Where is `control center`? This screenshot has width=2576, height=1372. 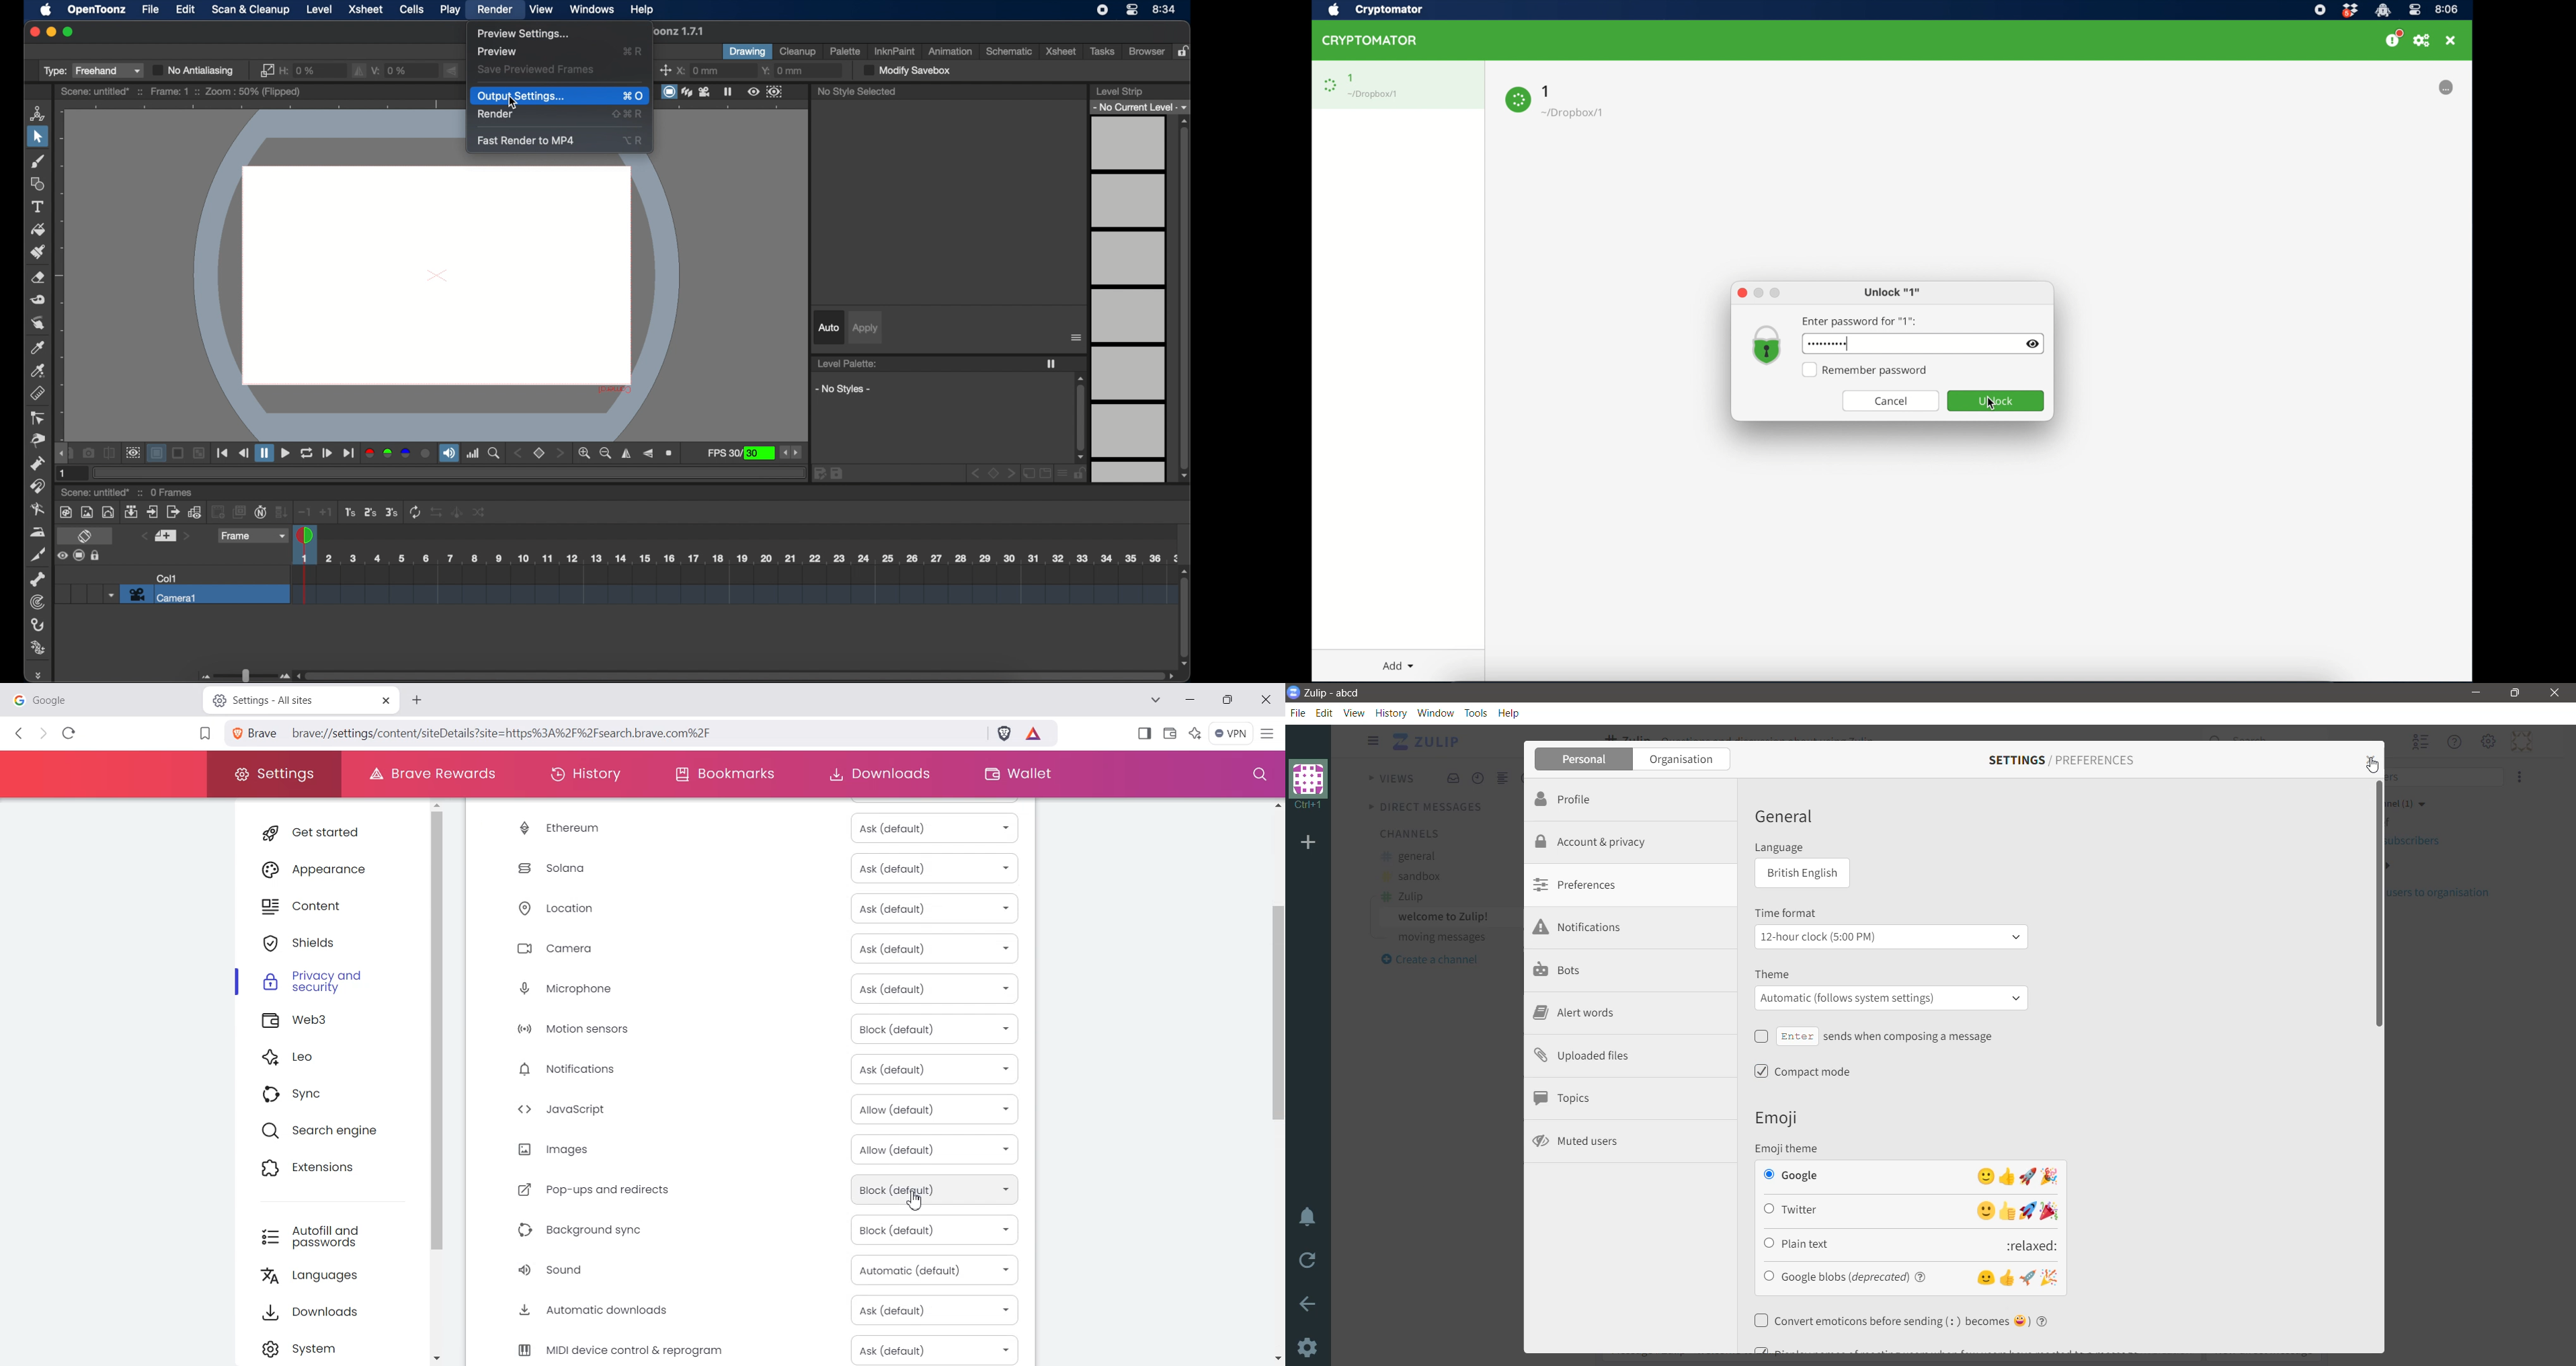
control center is located at coordinates (2414, 10).